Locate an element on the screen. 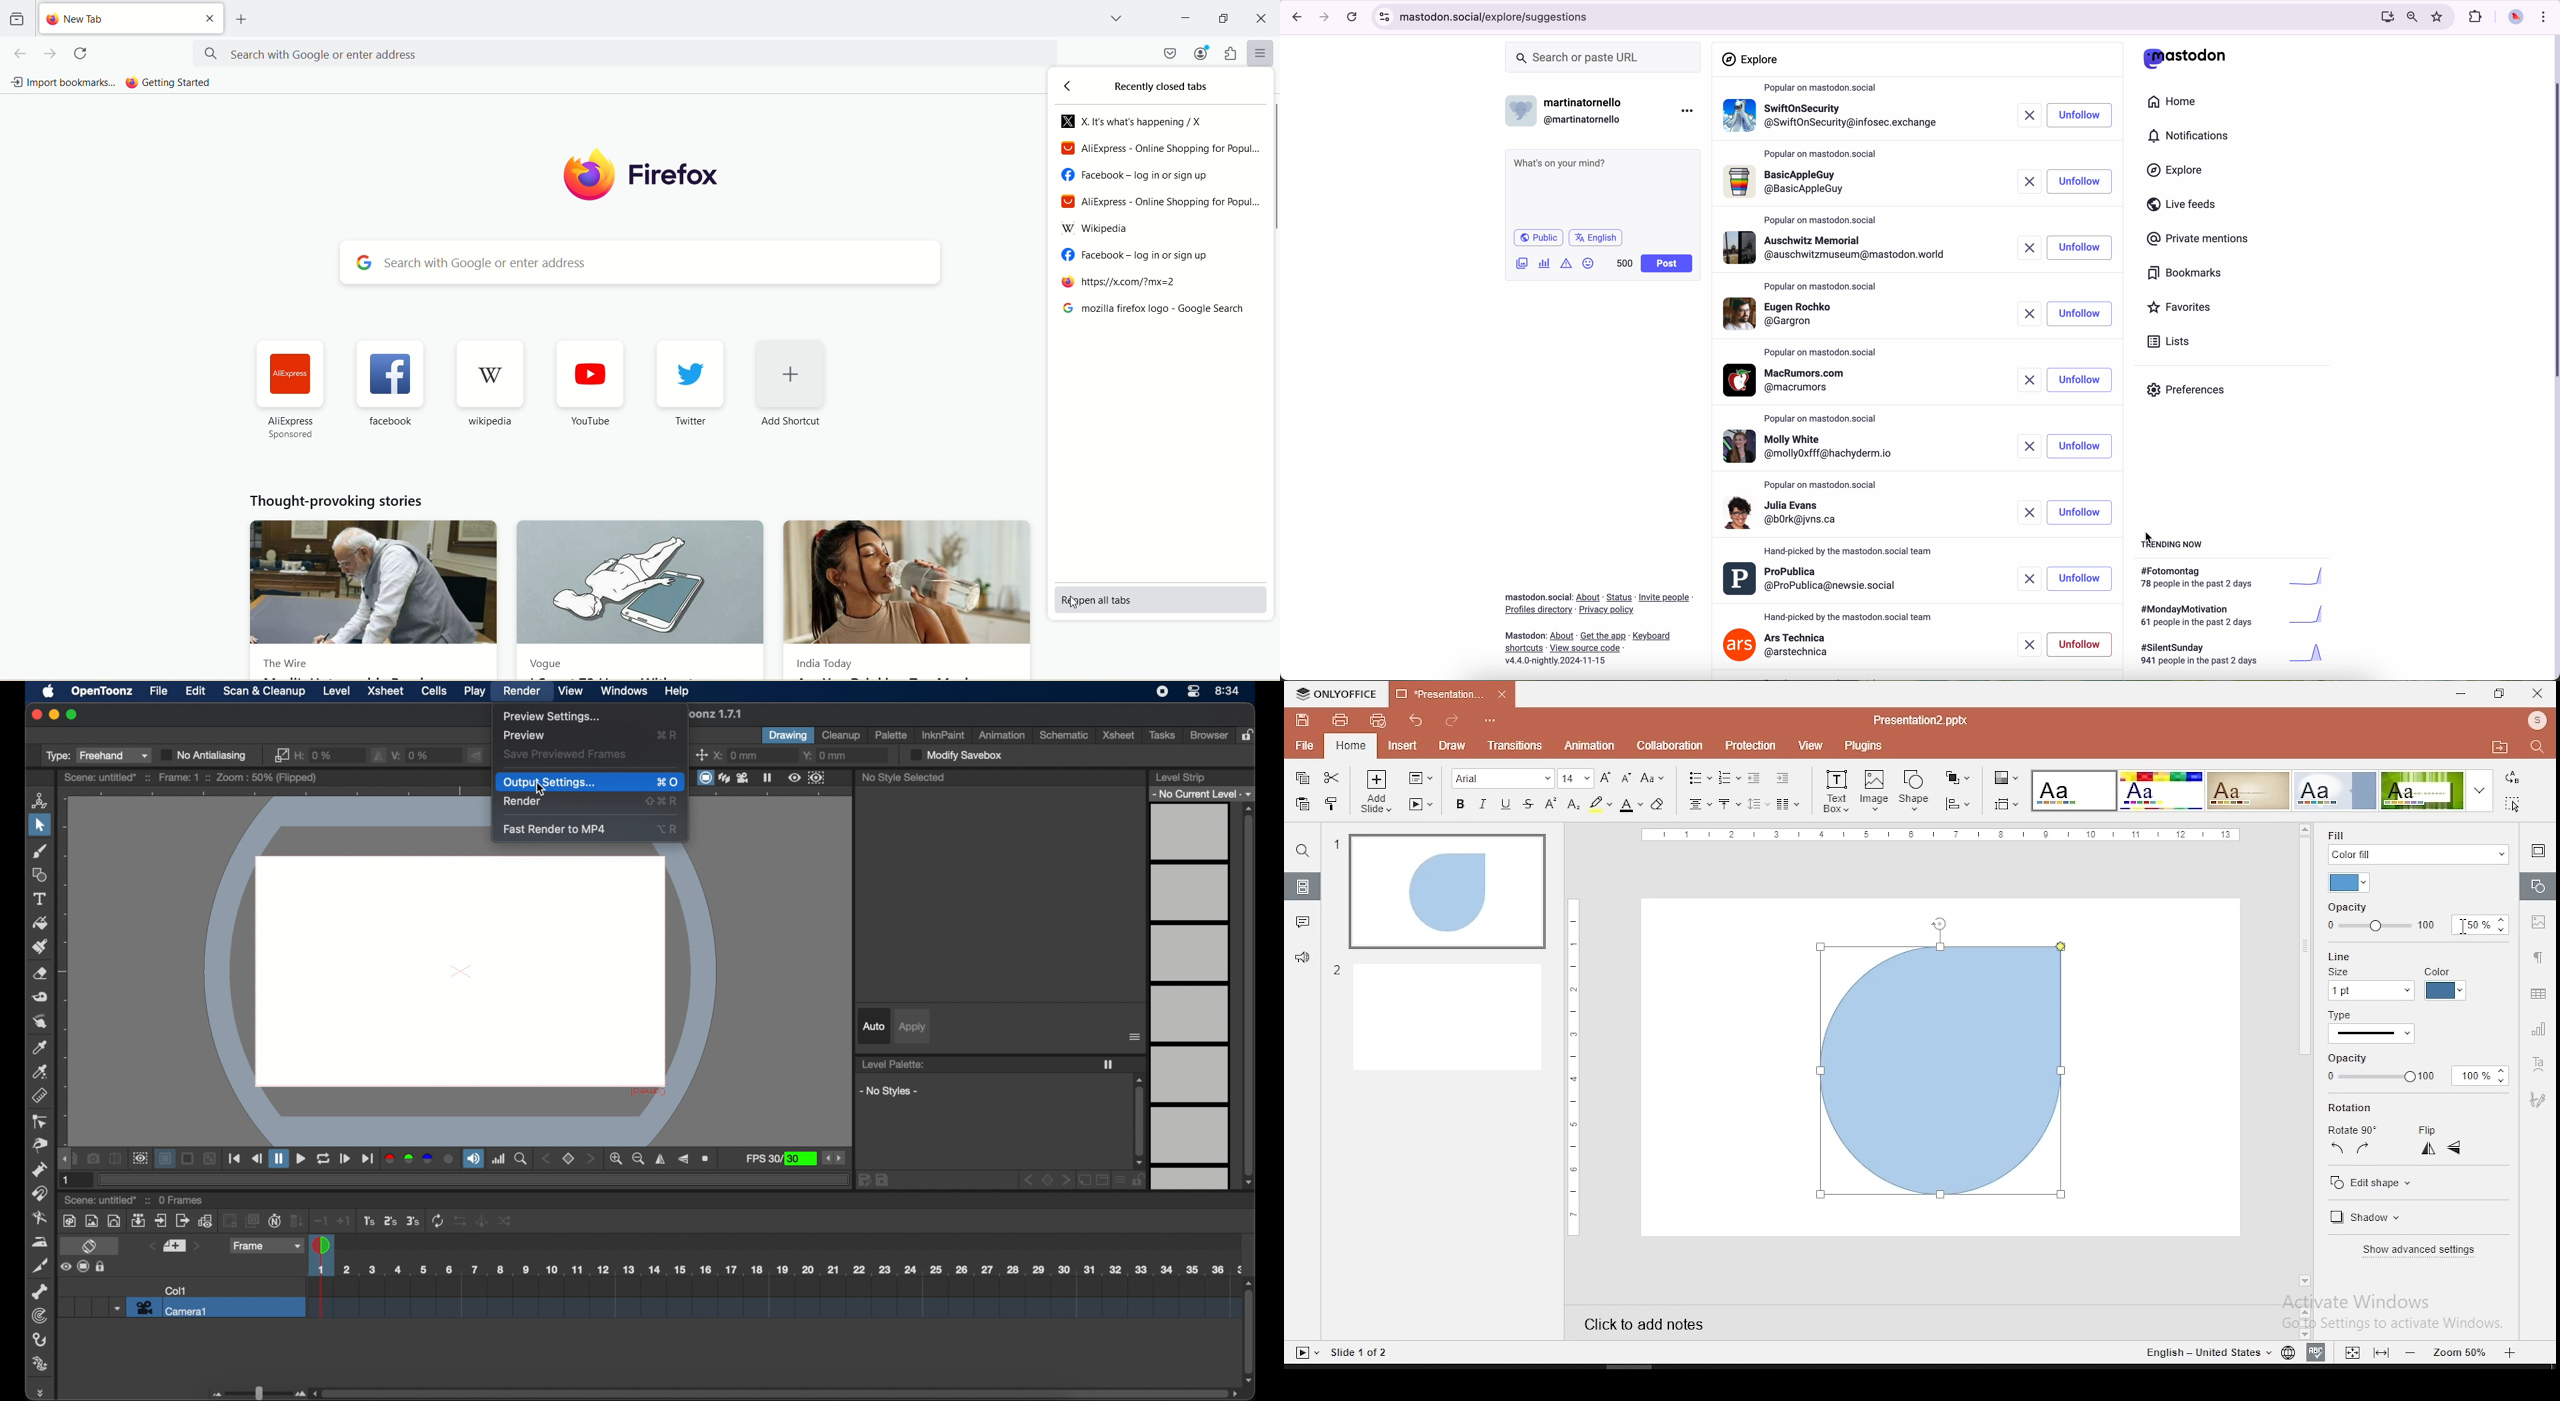  India Today new is located at coordinates (911, 582).